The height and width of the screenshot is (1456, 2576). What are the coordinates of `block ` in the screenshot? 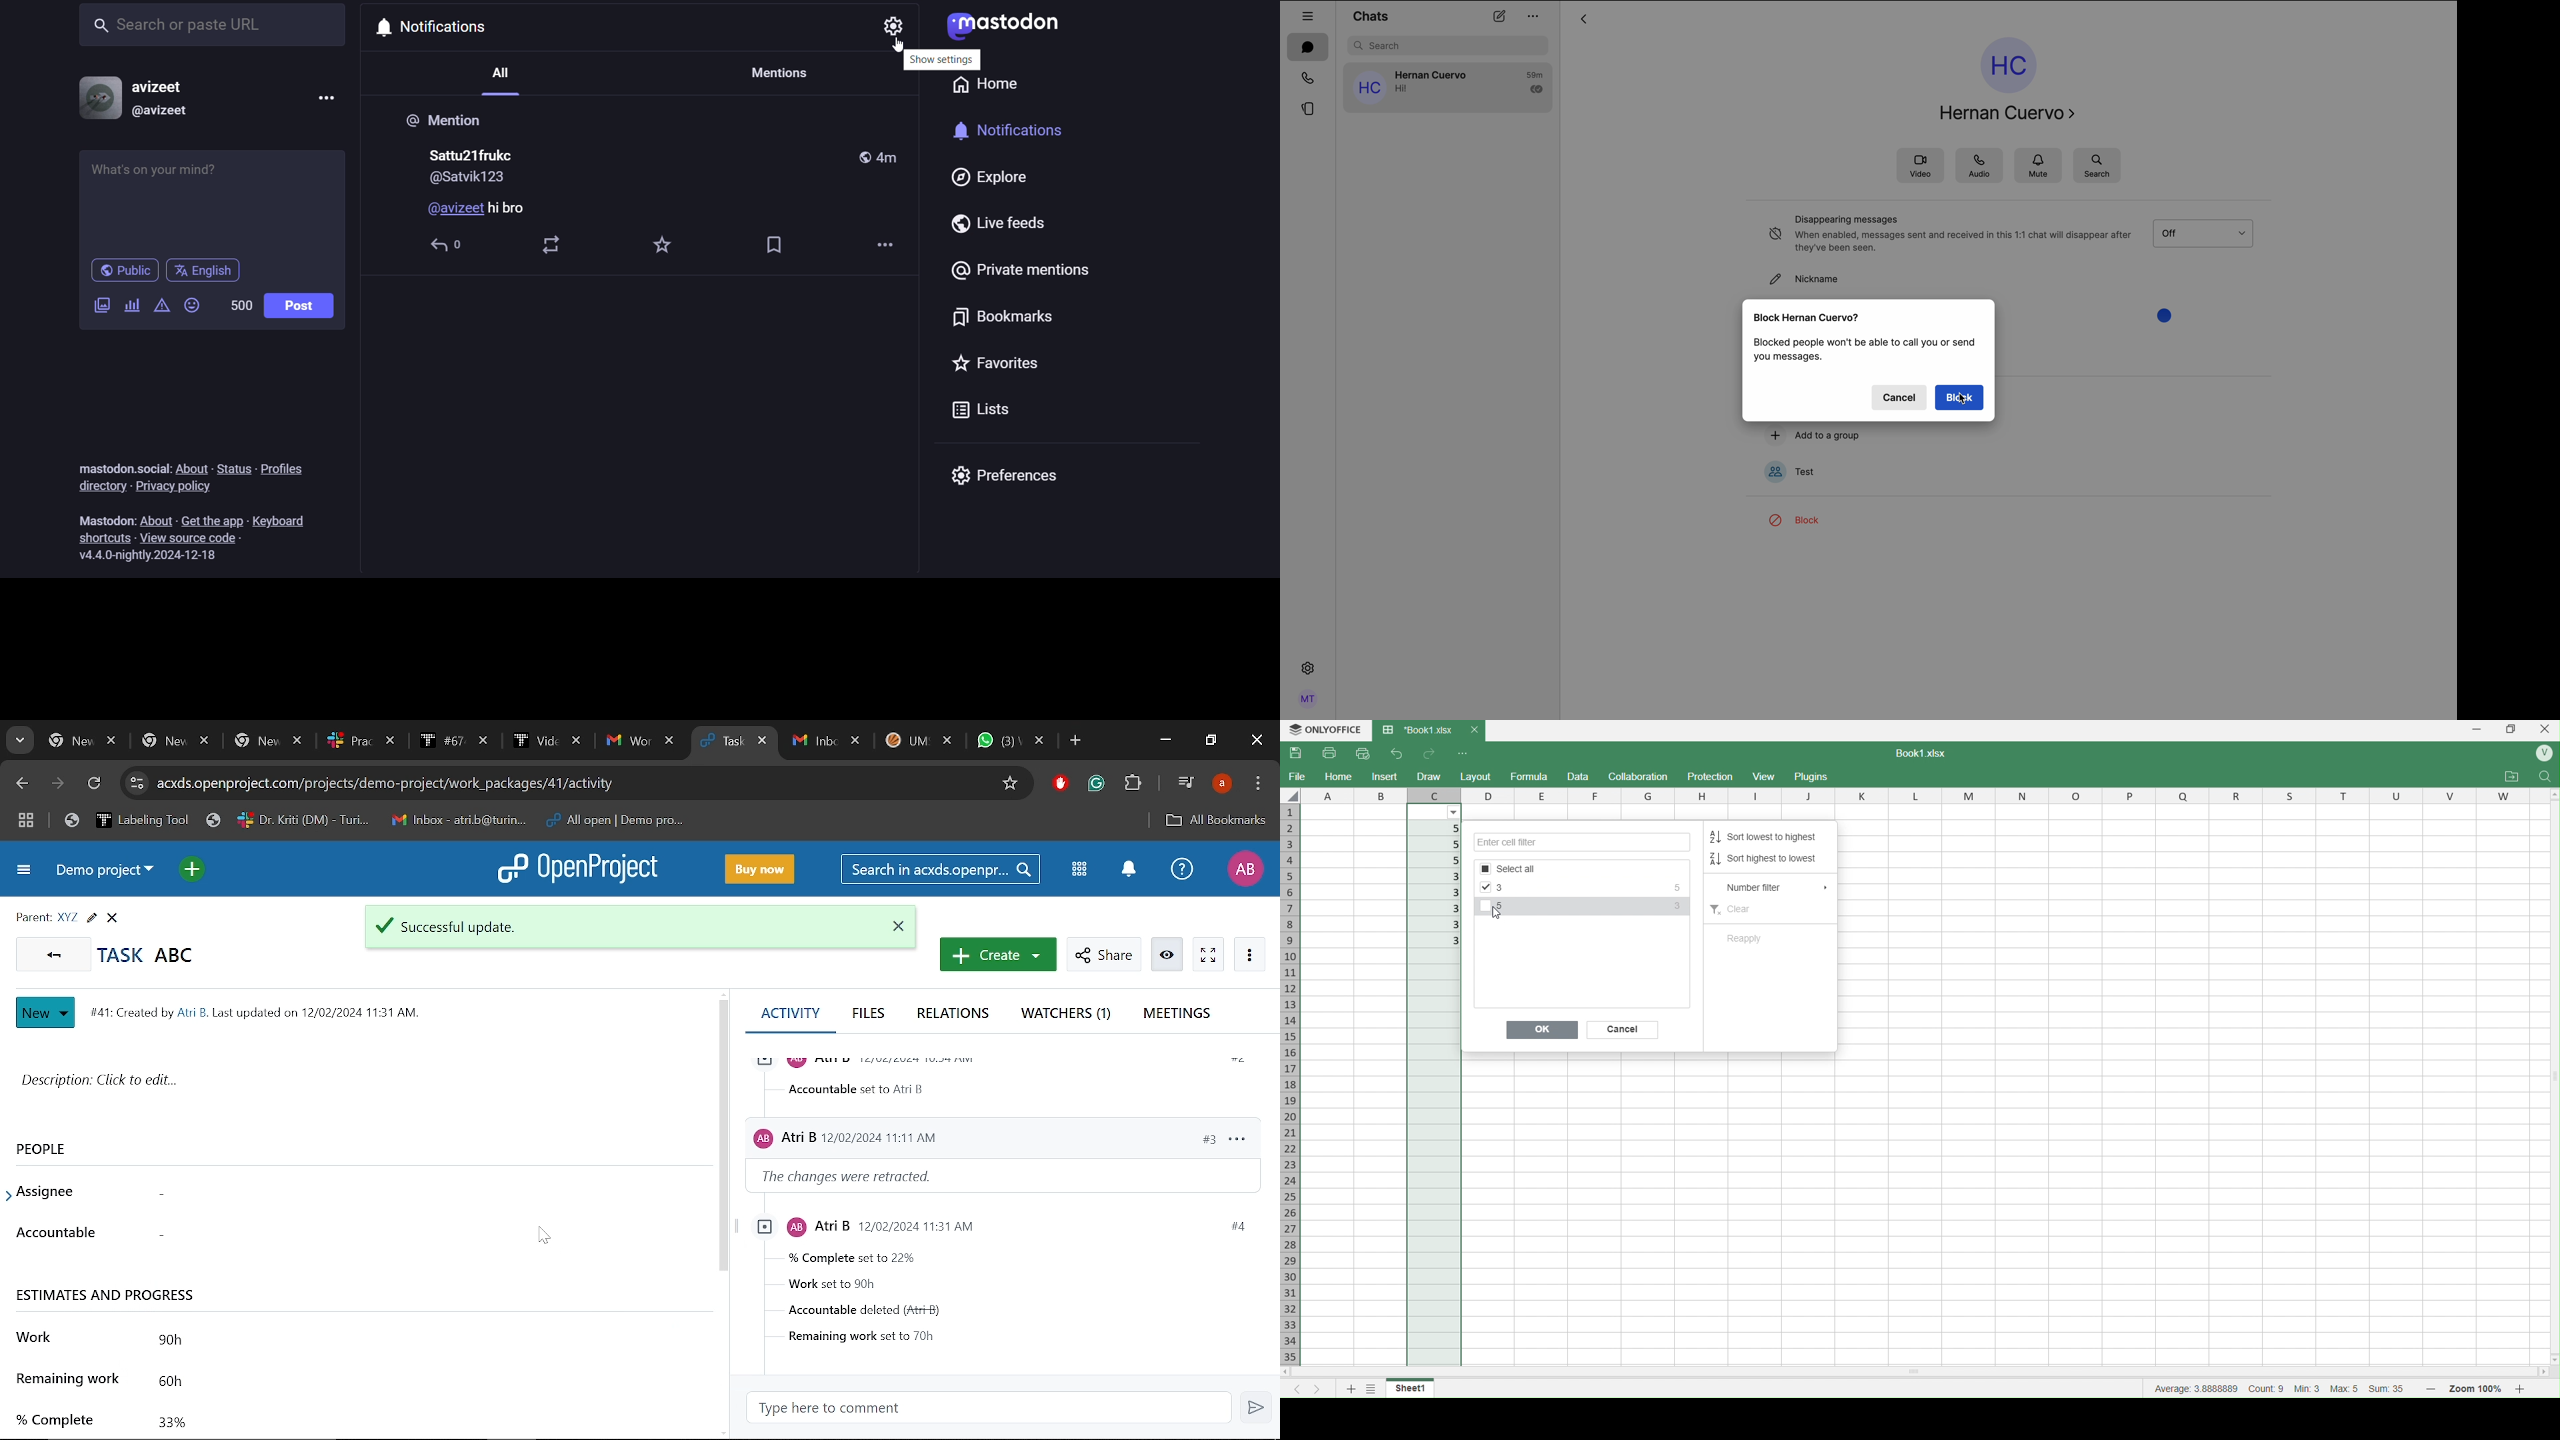 It's located at (1959, 398).